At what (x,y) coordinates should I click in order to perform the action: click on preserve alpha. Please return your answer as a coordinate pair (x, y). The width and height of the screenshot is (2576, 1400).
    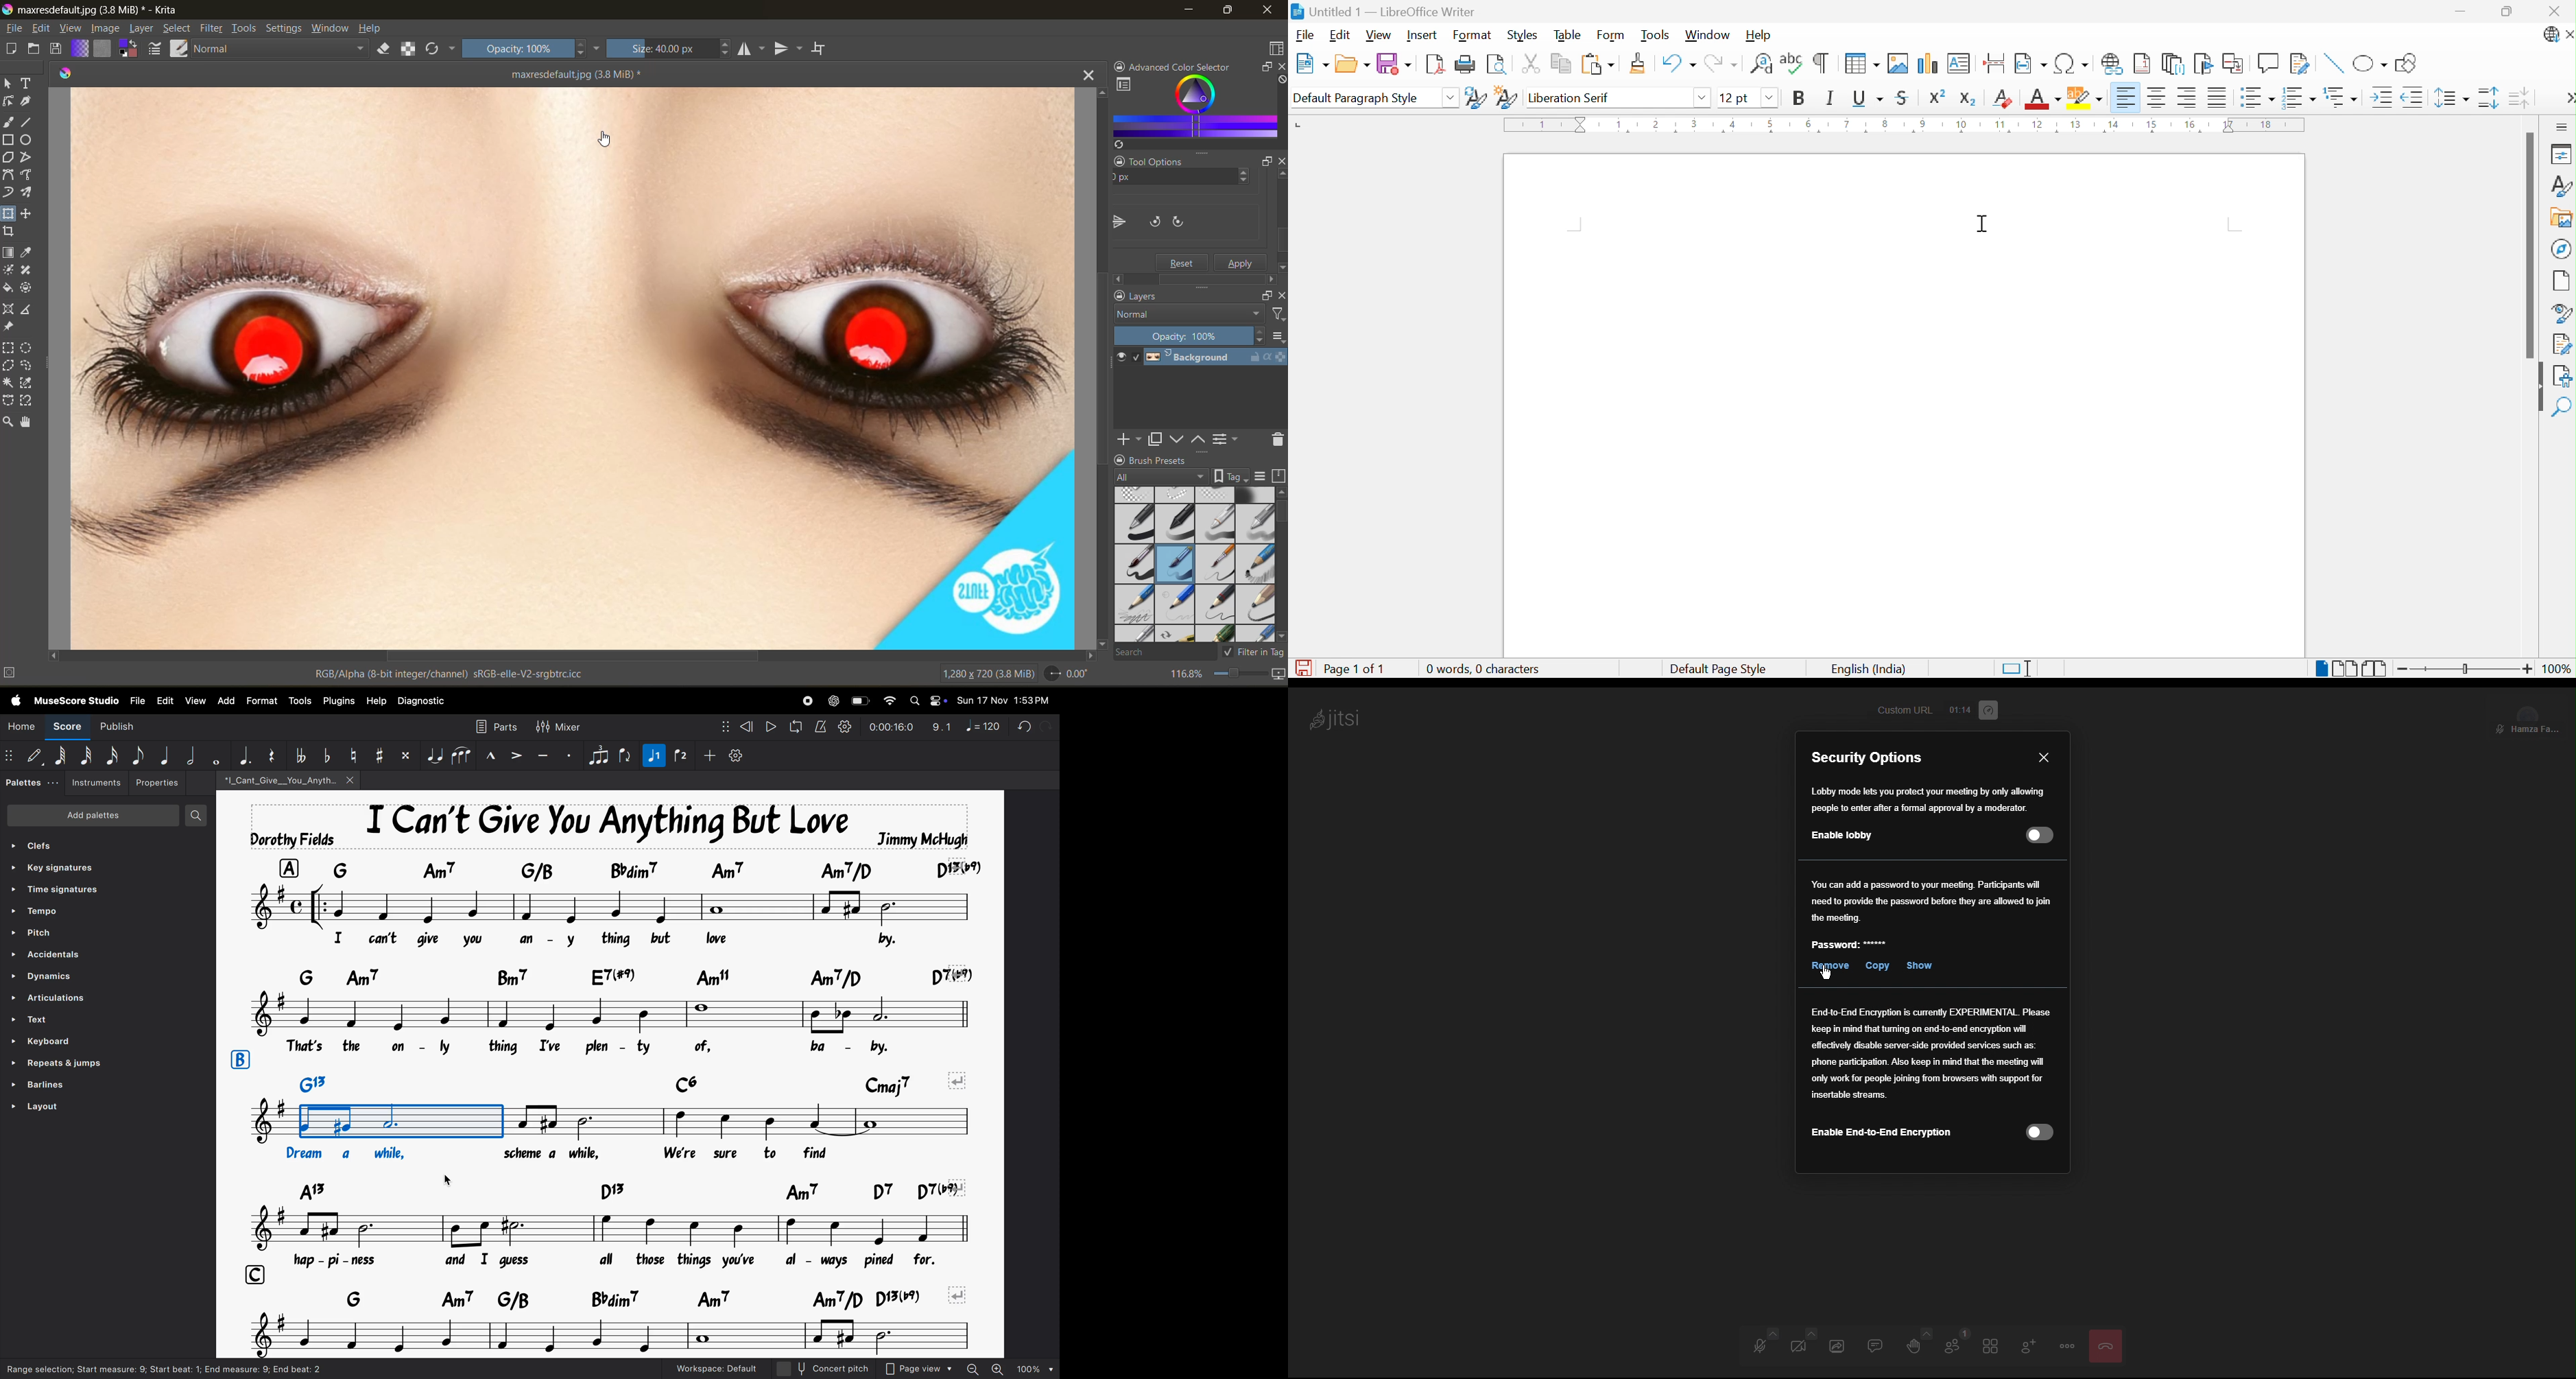
    Looking at the image, I should click on (409, 49).